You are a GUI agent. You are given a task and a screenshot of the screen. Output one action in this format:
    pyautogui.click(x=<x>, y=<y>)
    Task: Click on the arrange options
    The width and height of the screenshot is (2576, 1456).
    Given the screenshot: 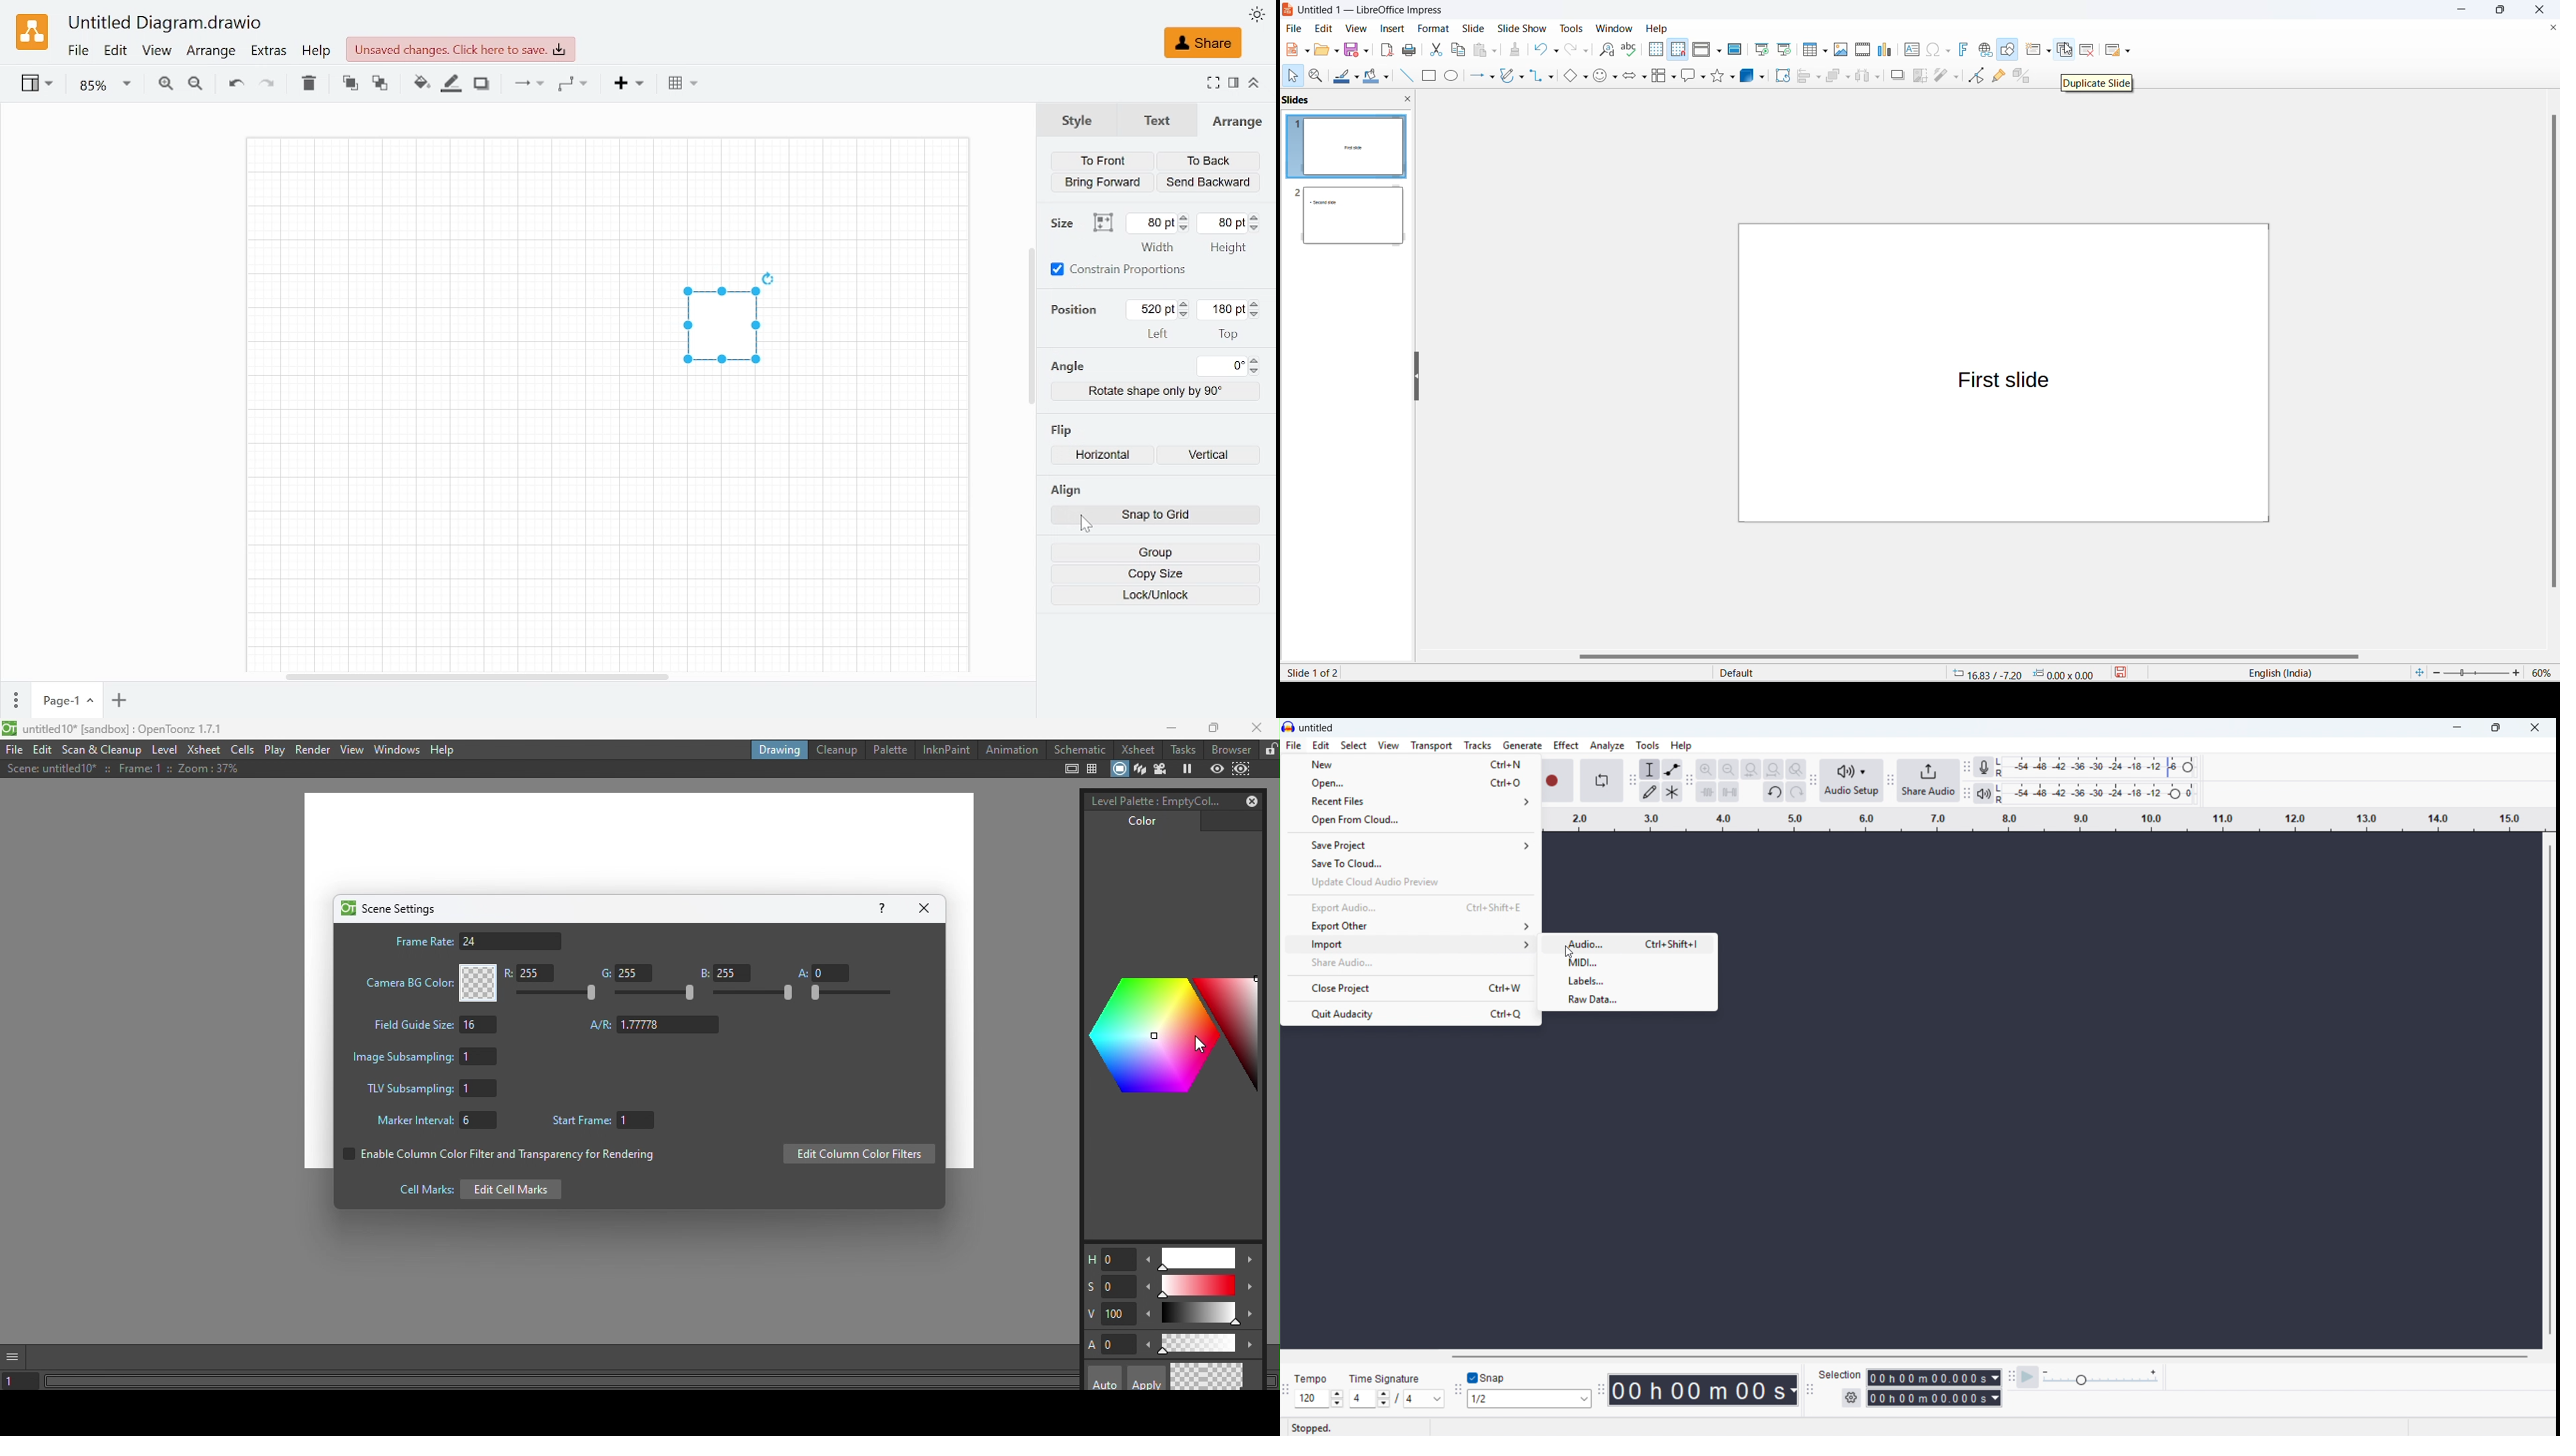 What is the action you would take?
    pyautogui.click(x=1849, y=76)
    